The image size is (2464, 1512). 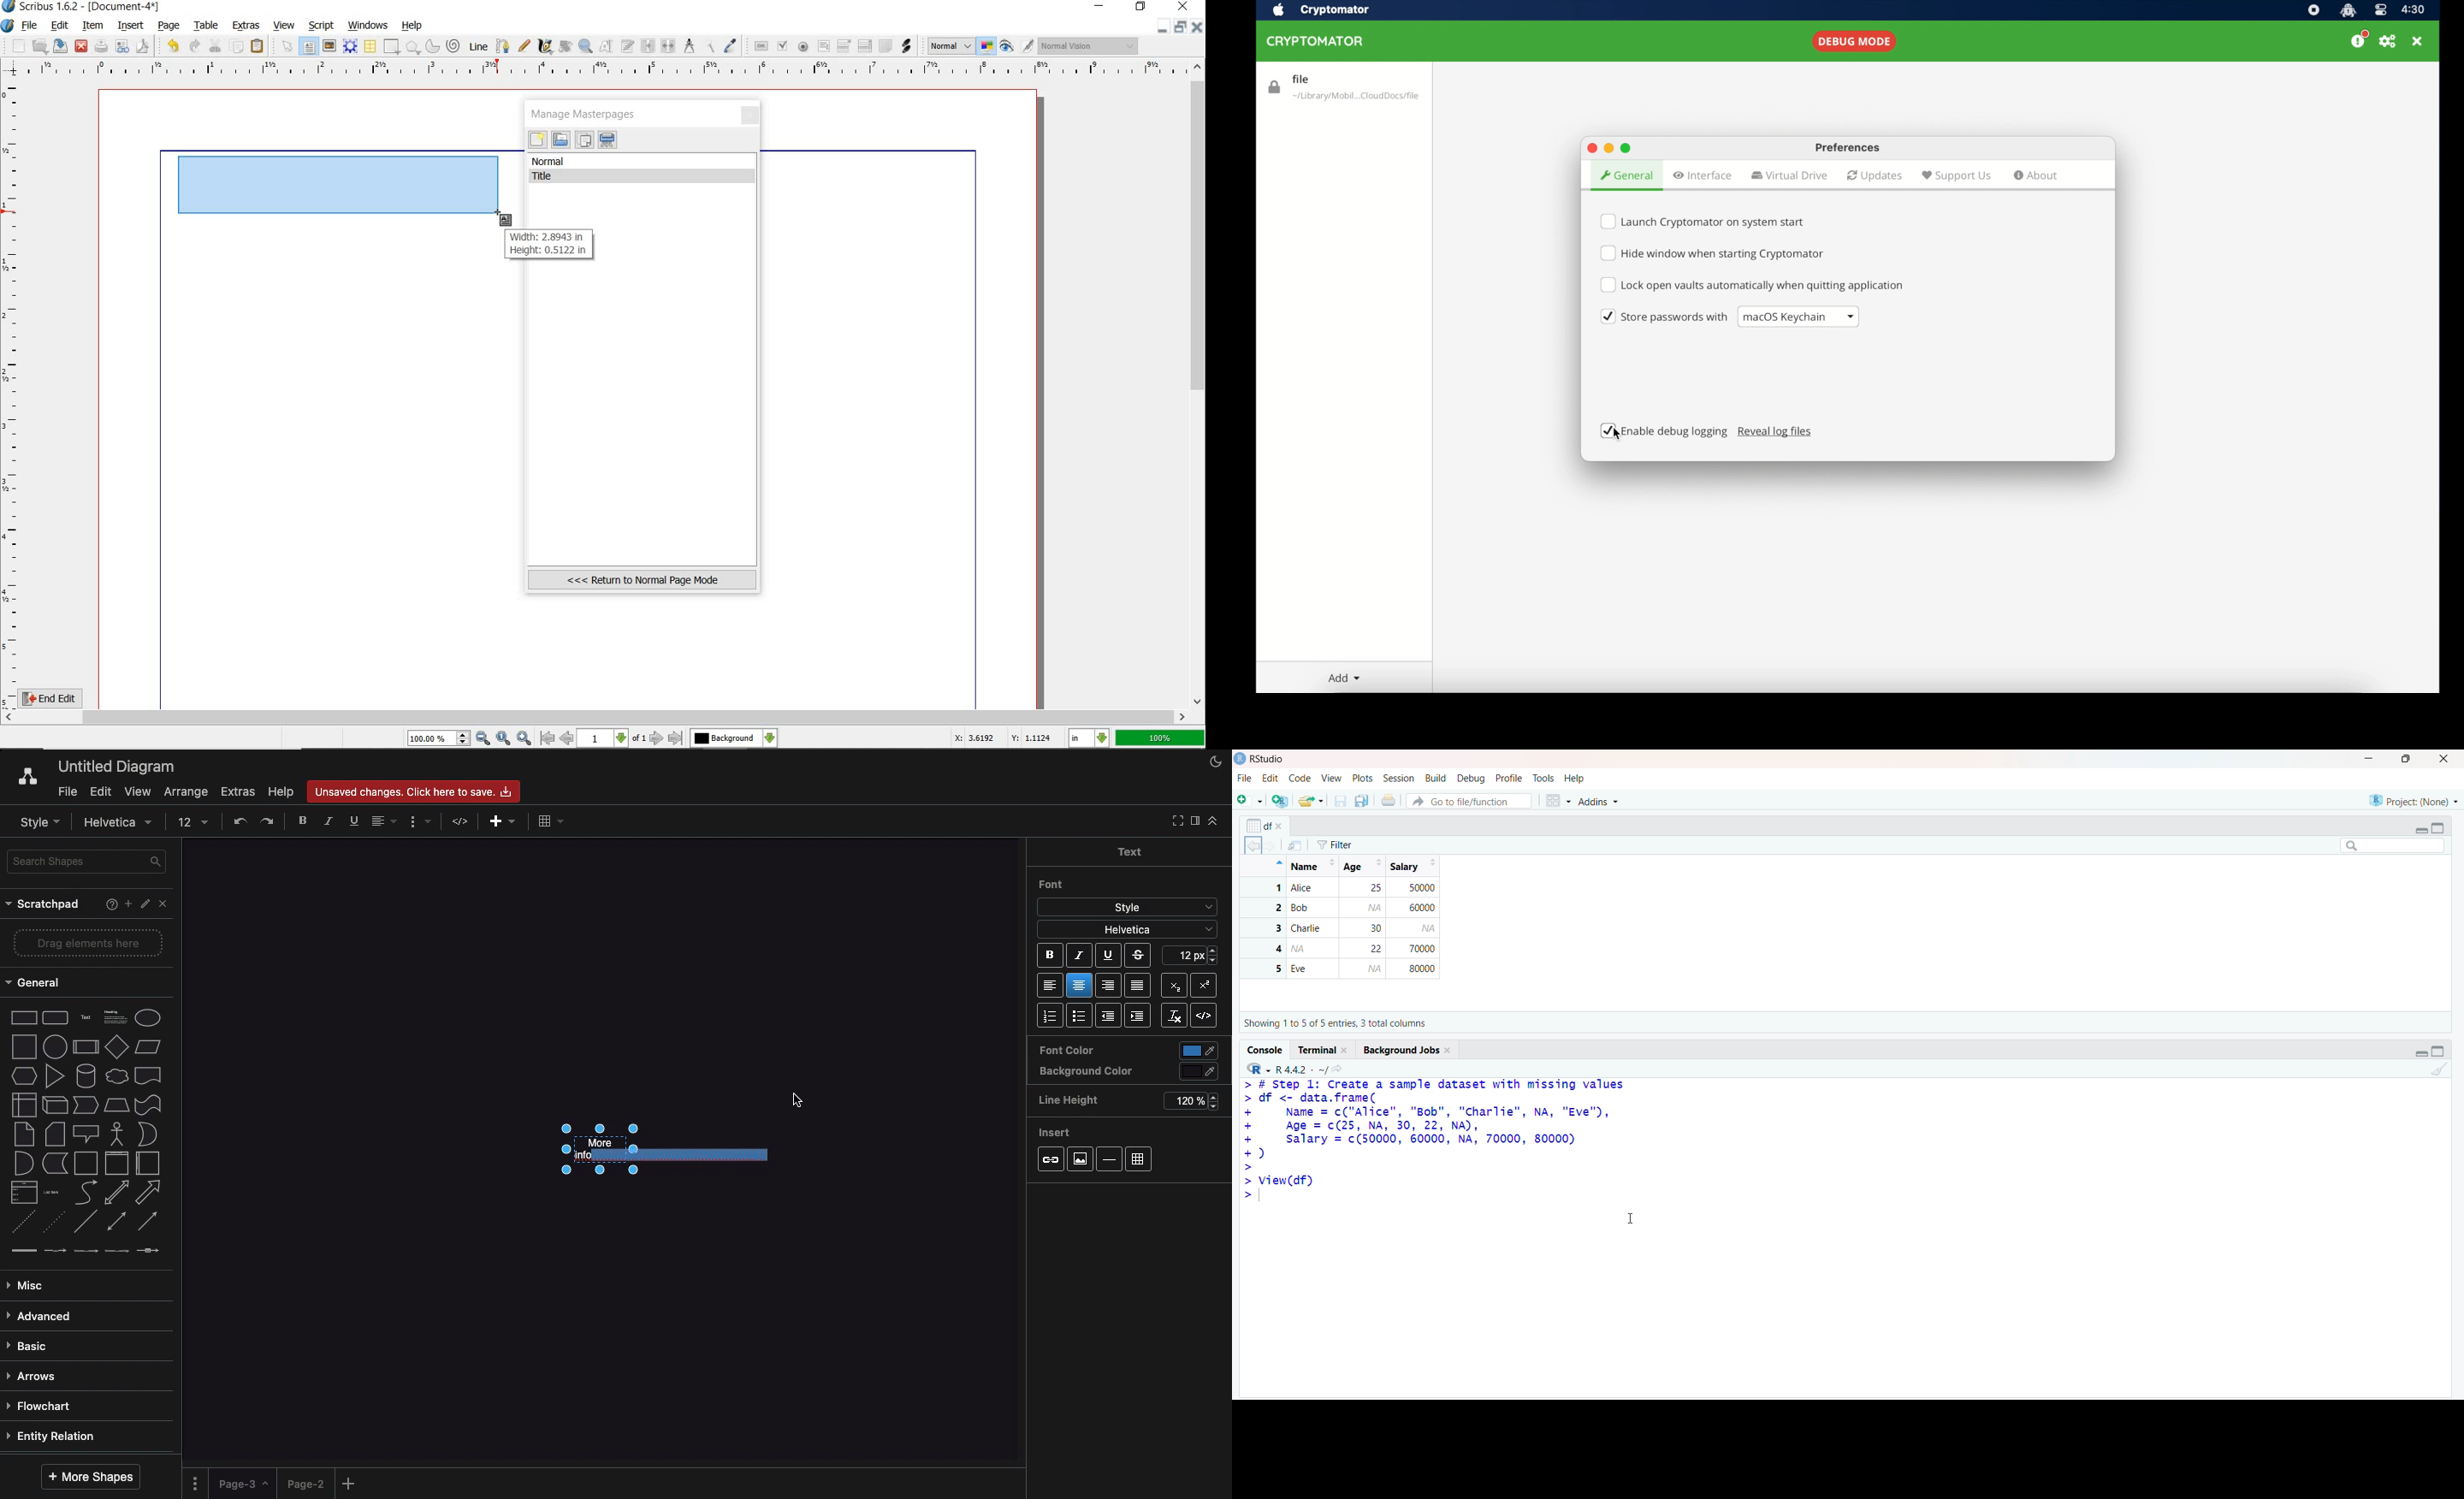 I want to click on ruler, so click(x=13, y=392).